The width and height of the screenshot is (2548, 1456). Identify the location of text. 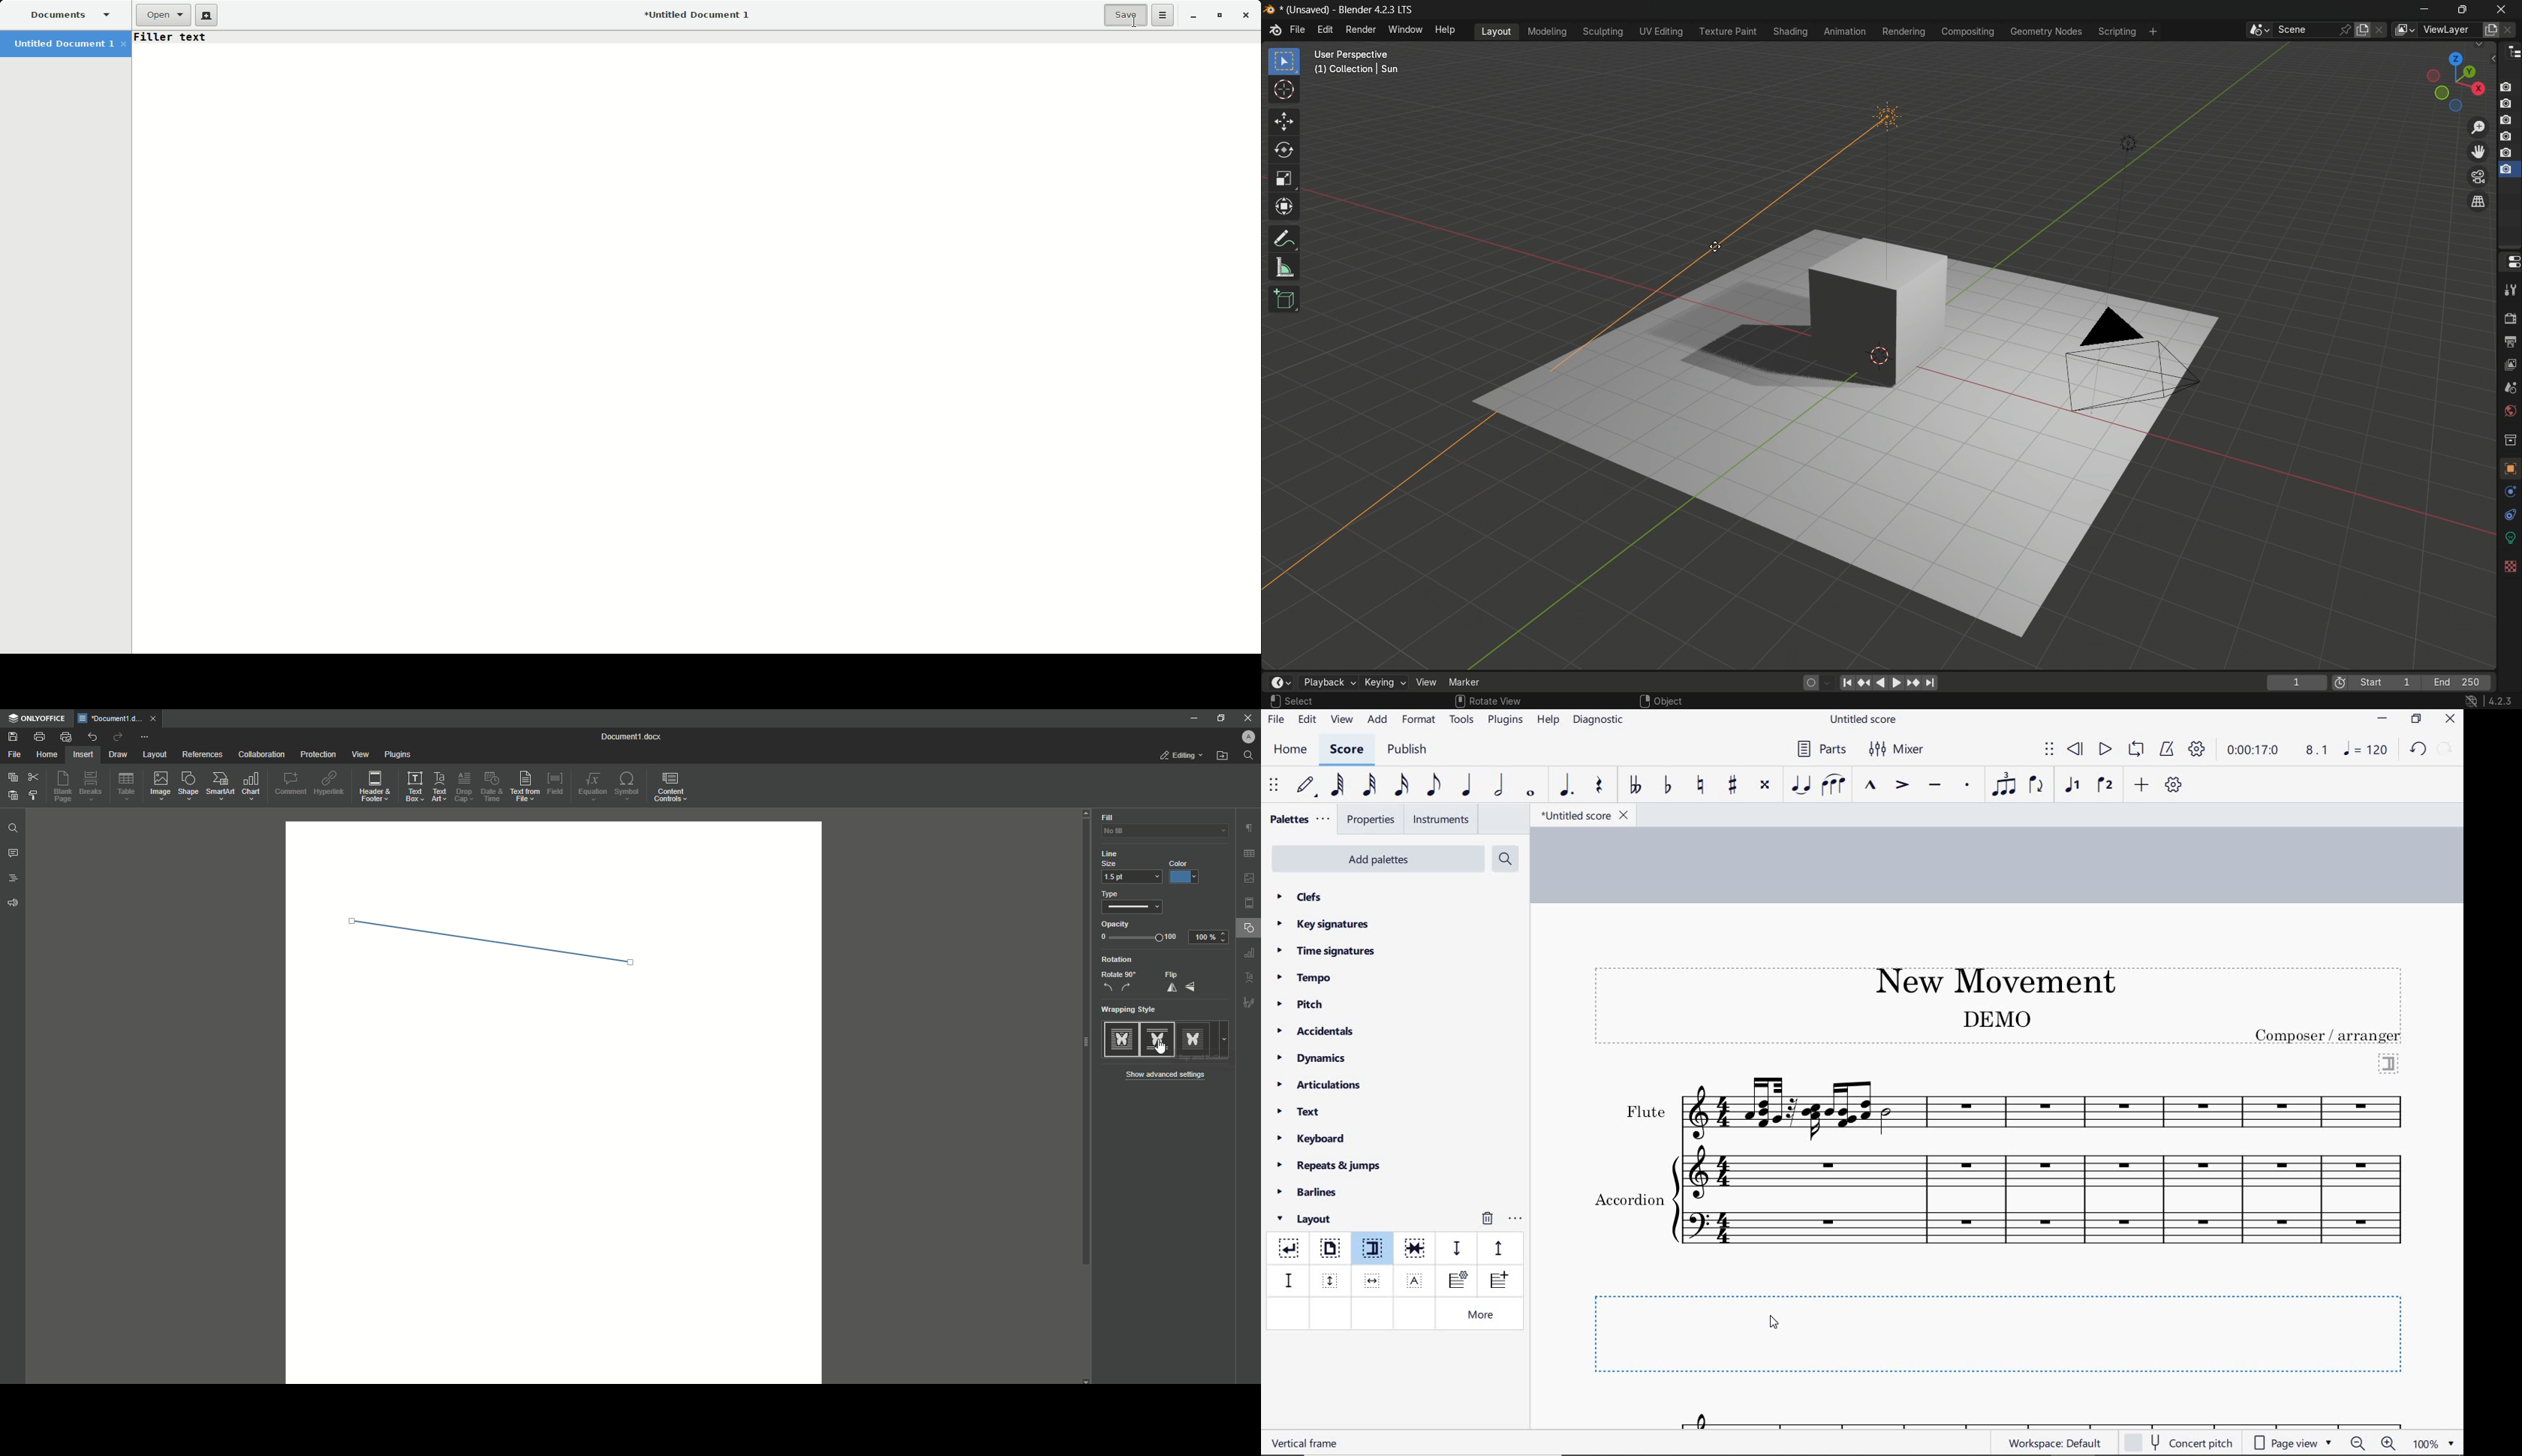
(1996, 1019).